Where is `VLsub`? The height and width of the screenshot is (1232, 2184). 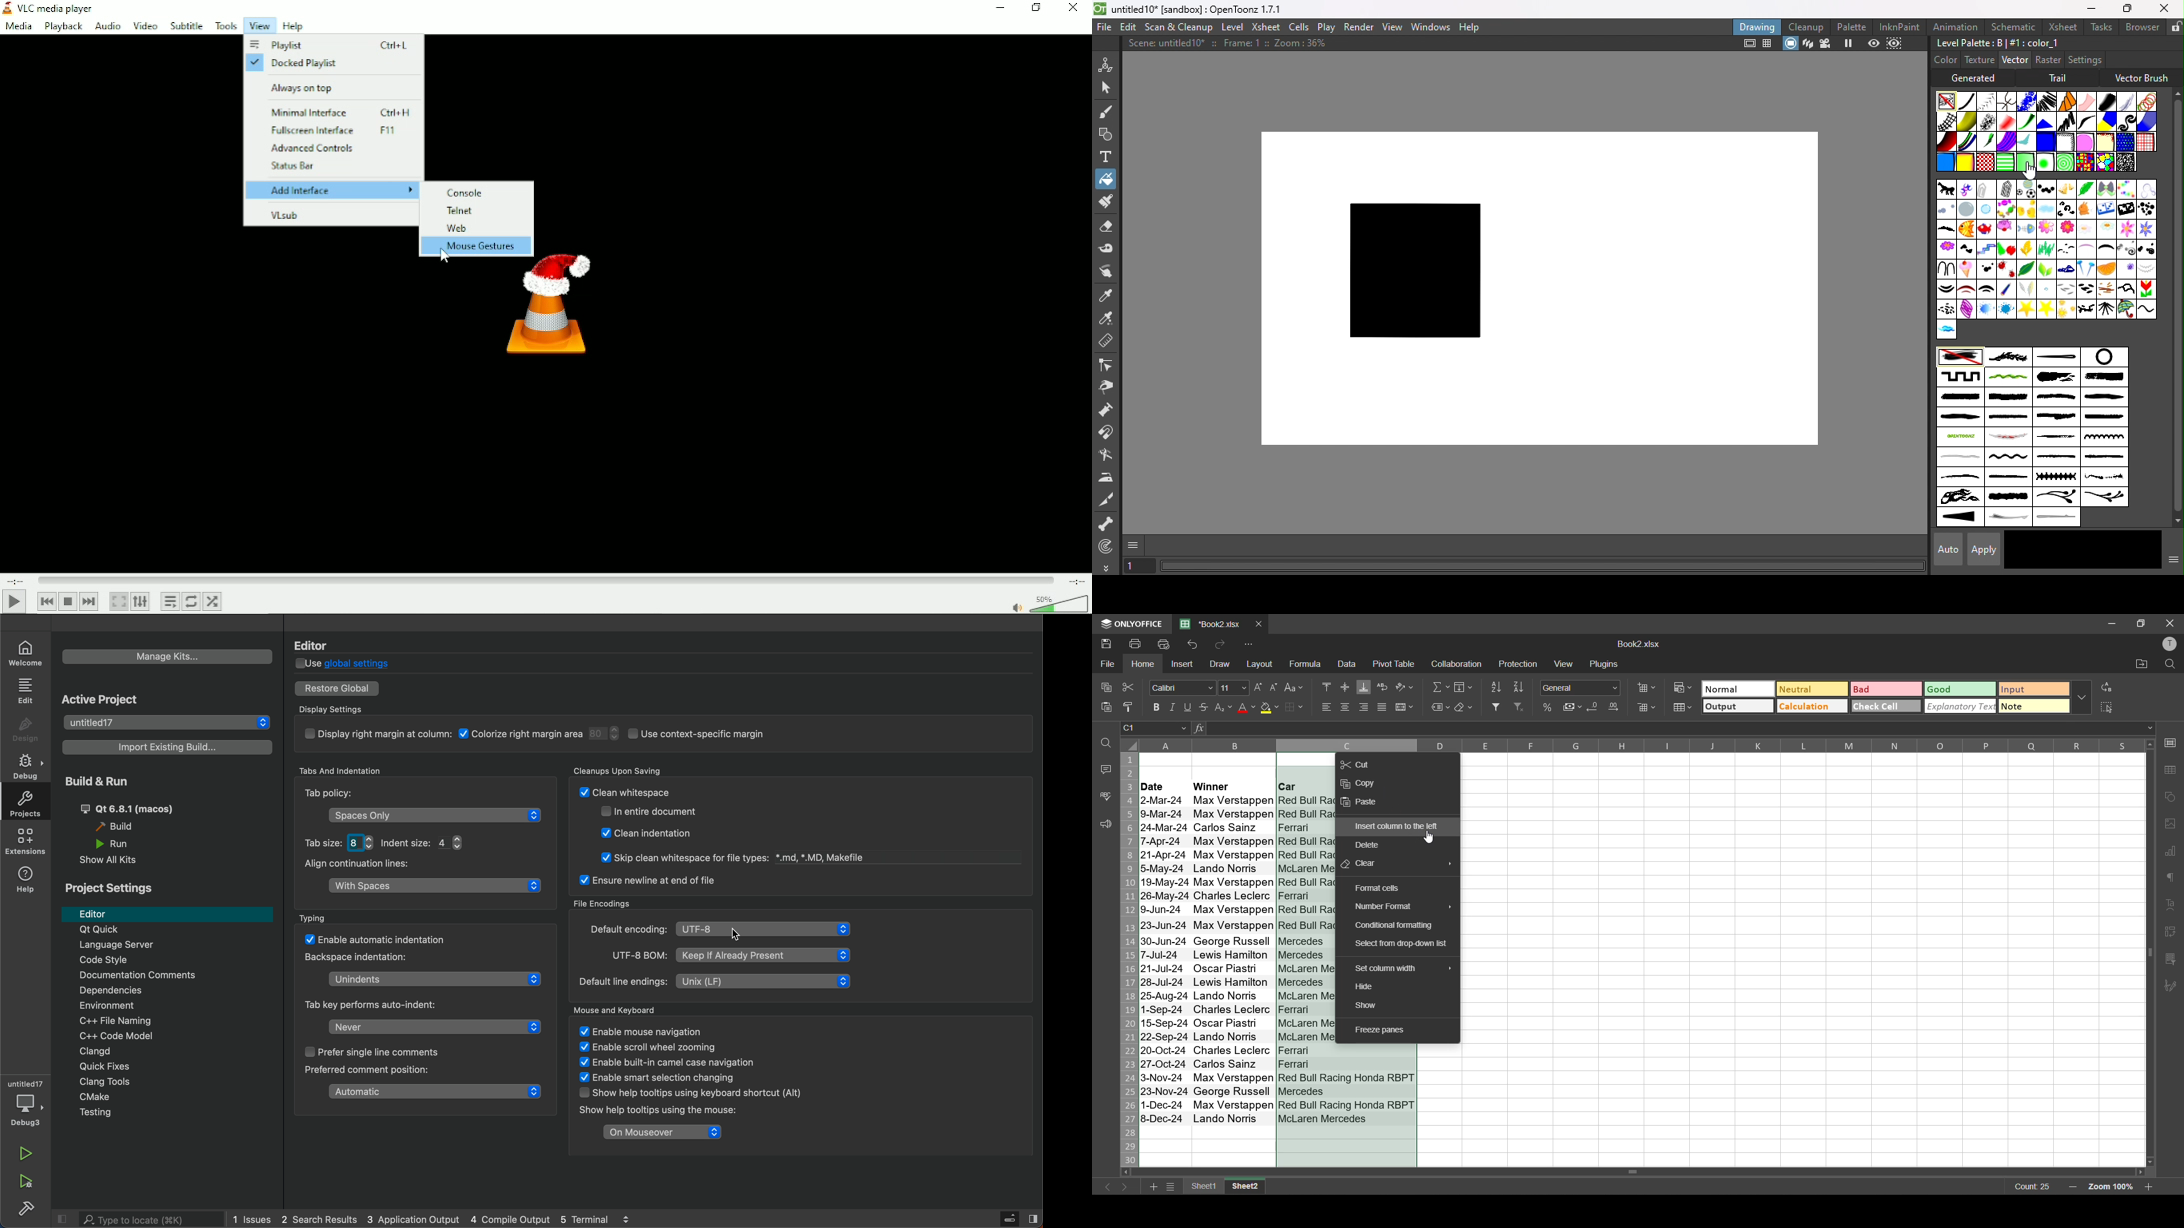 VLsub is located at coordinates (331, 214).